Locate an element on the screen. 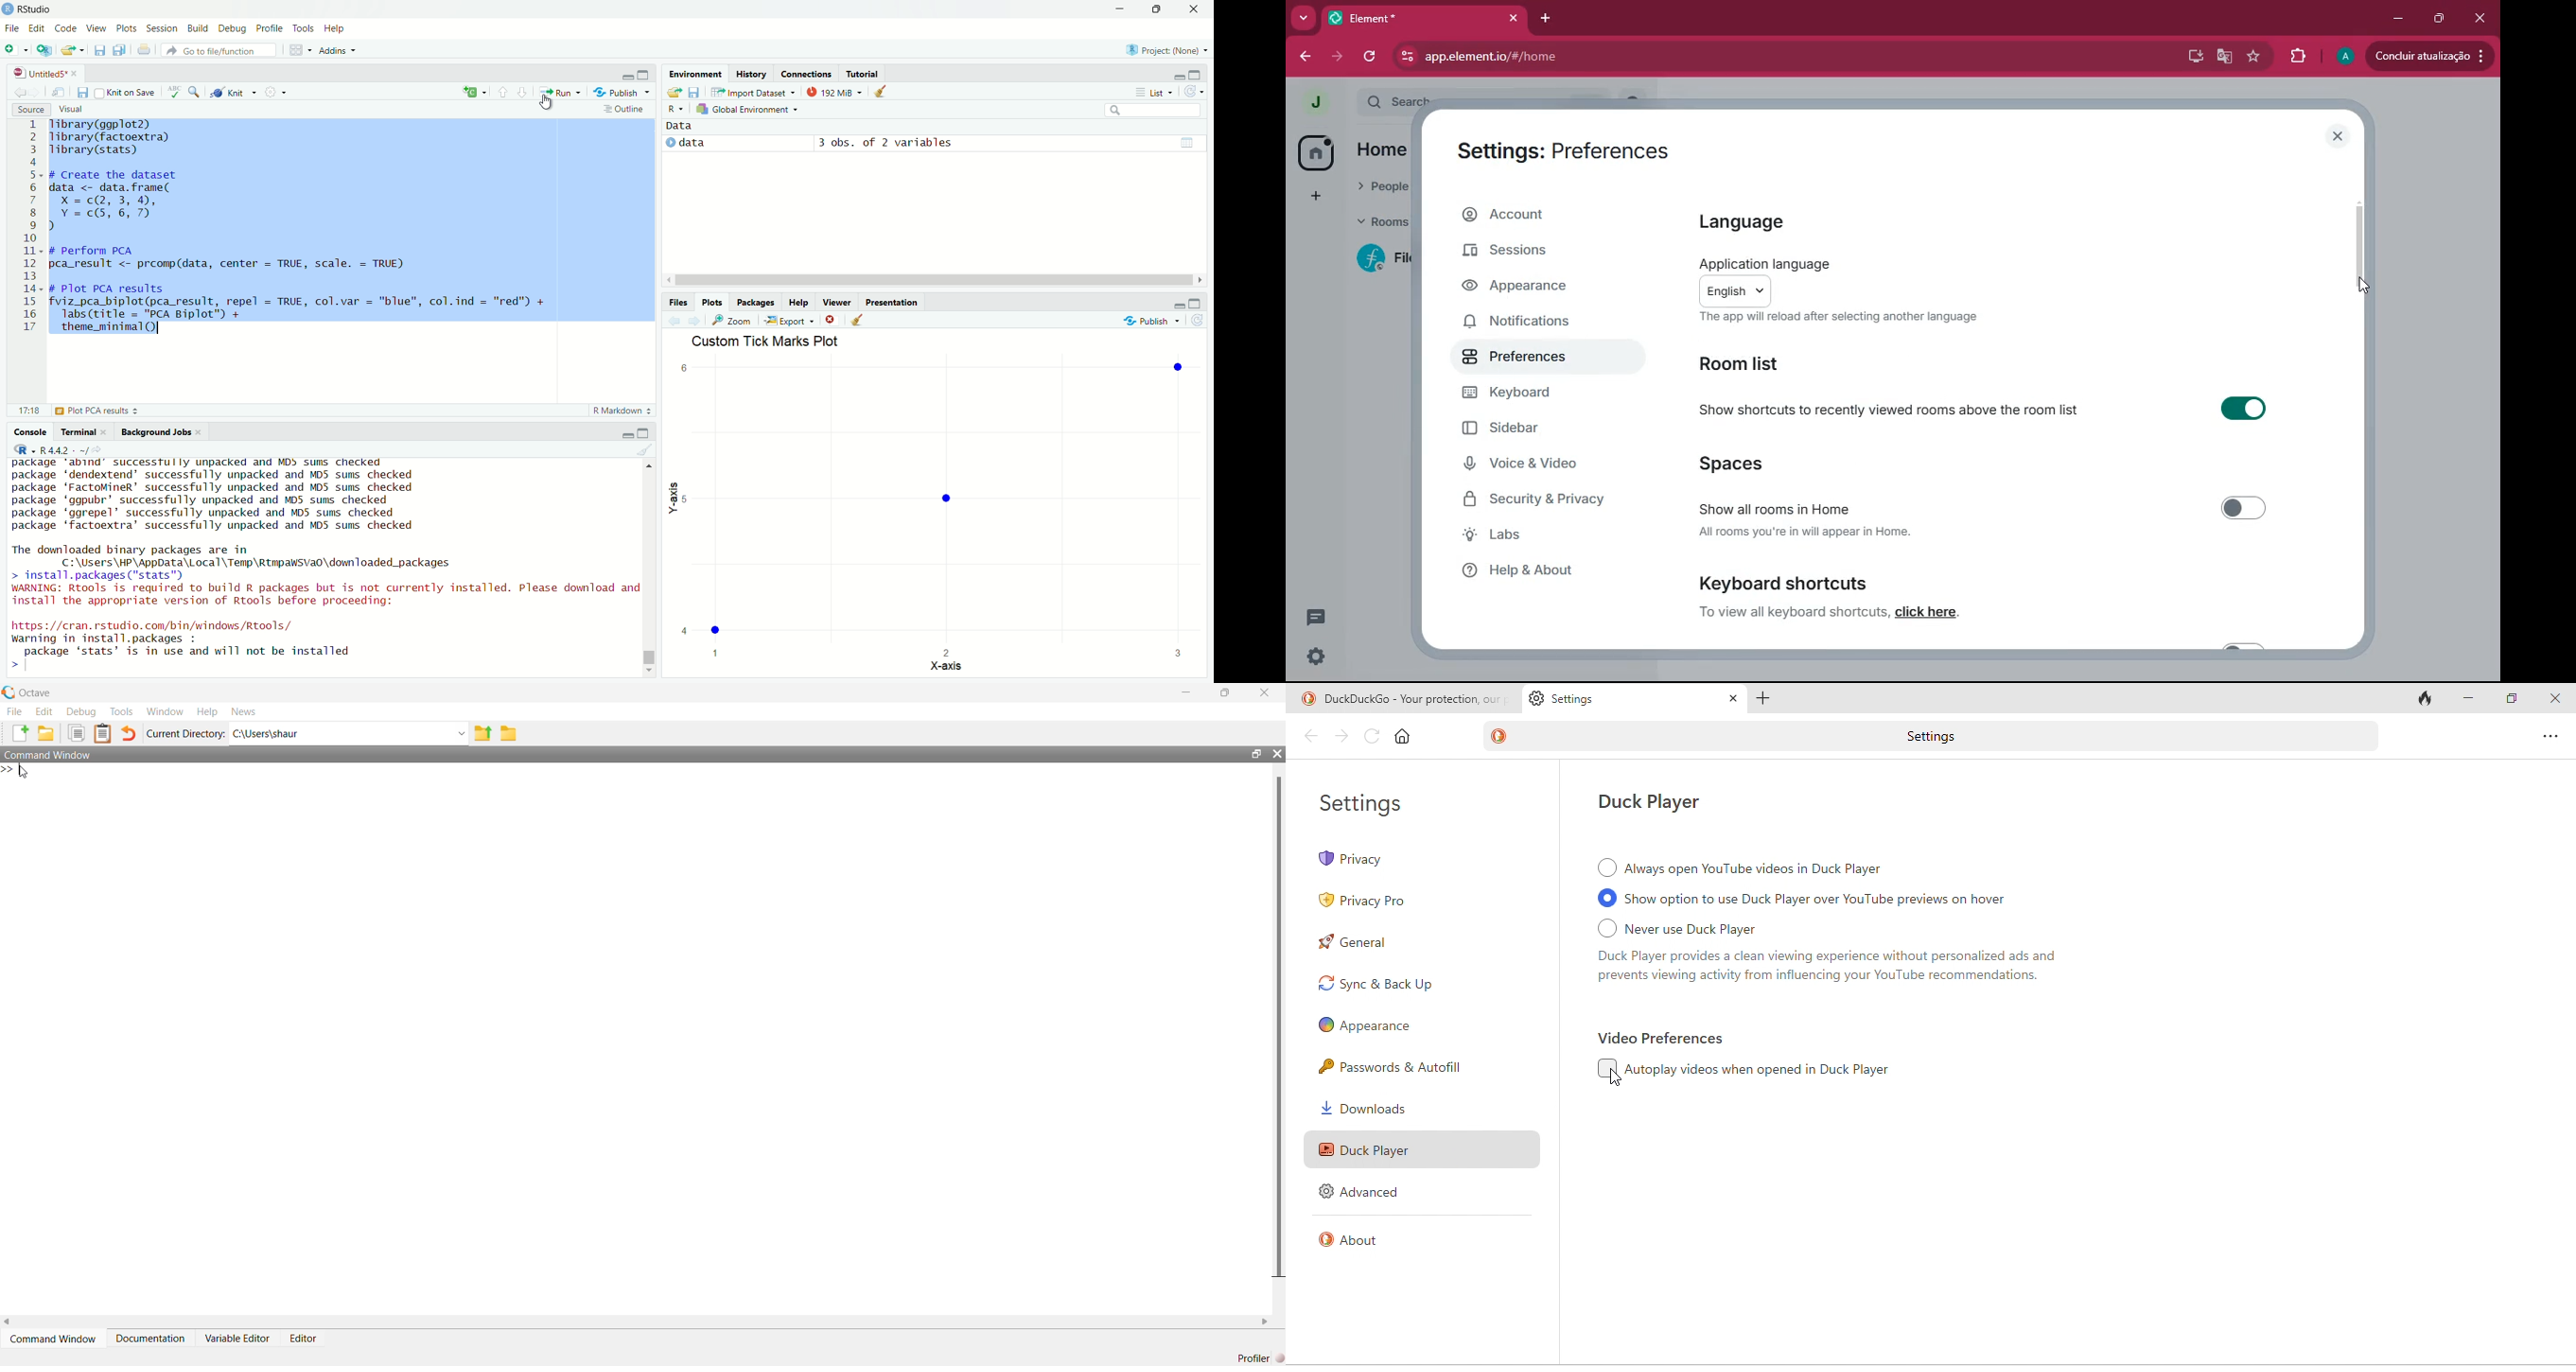  visual is located at coordinates (72, 109).